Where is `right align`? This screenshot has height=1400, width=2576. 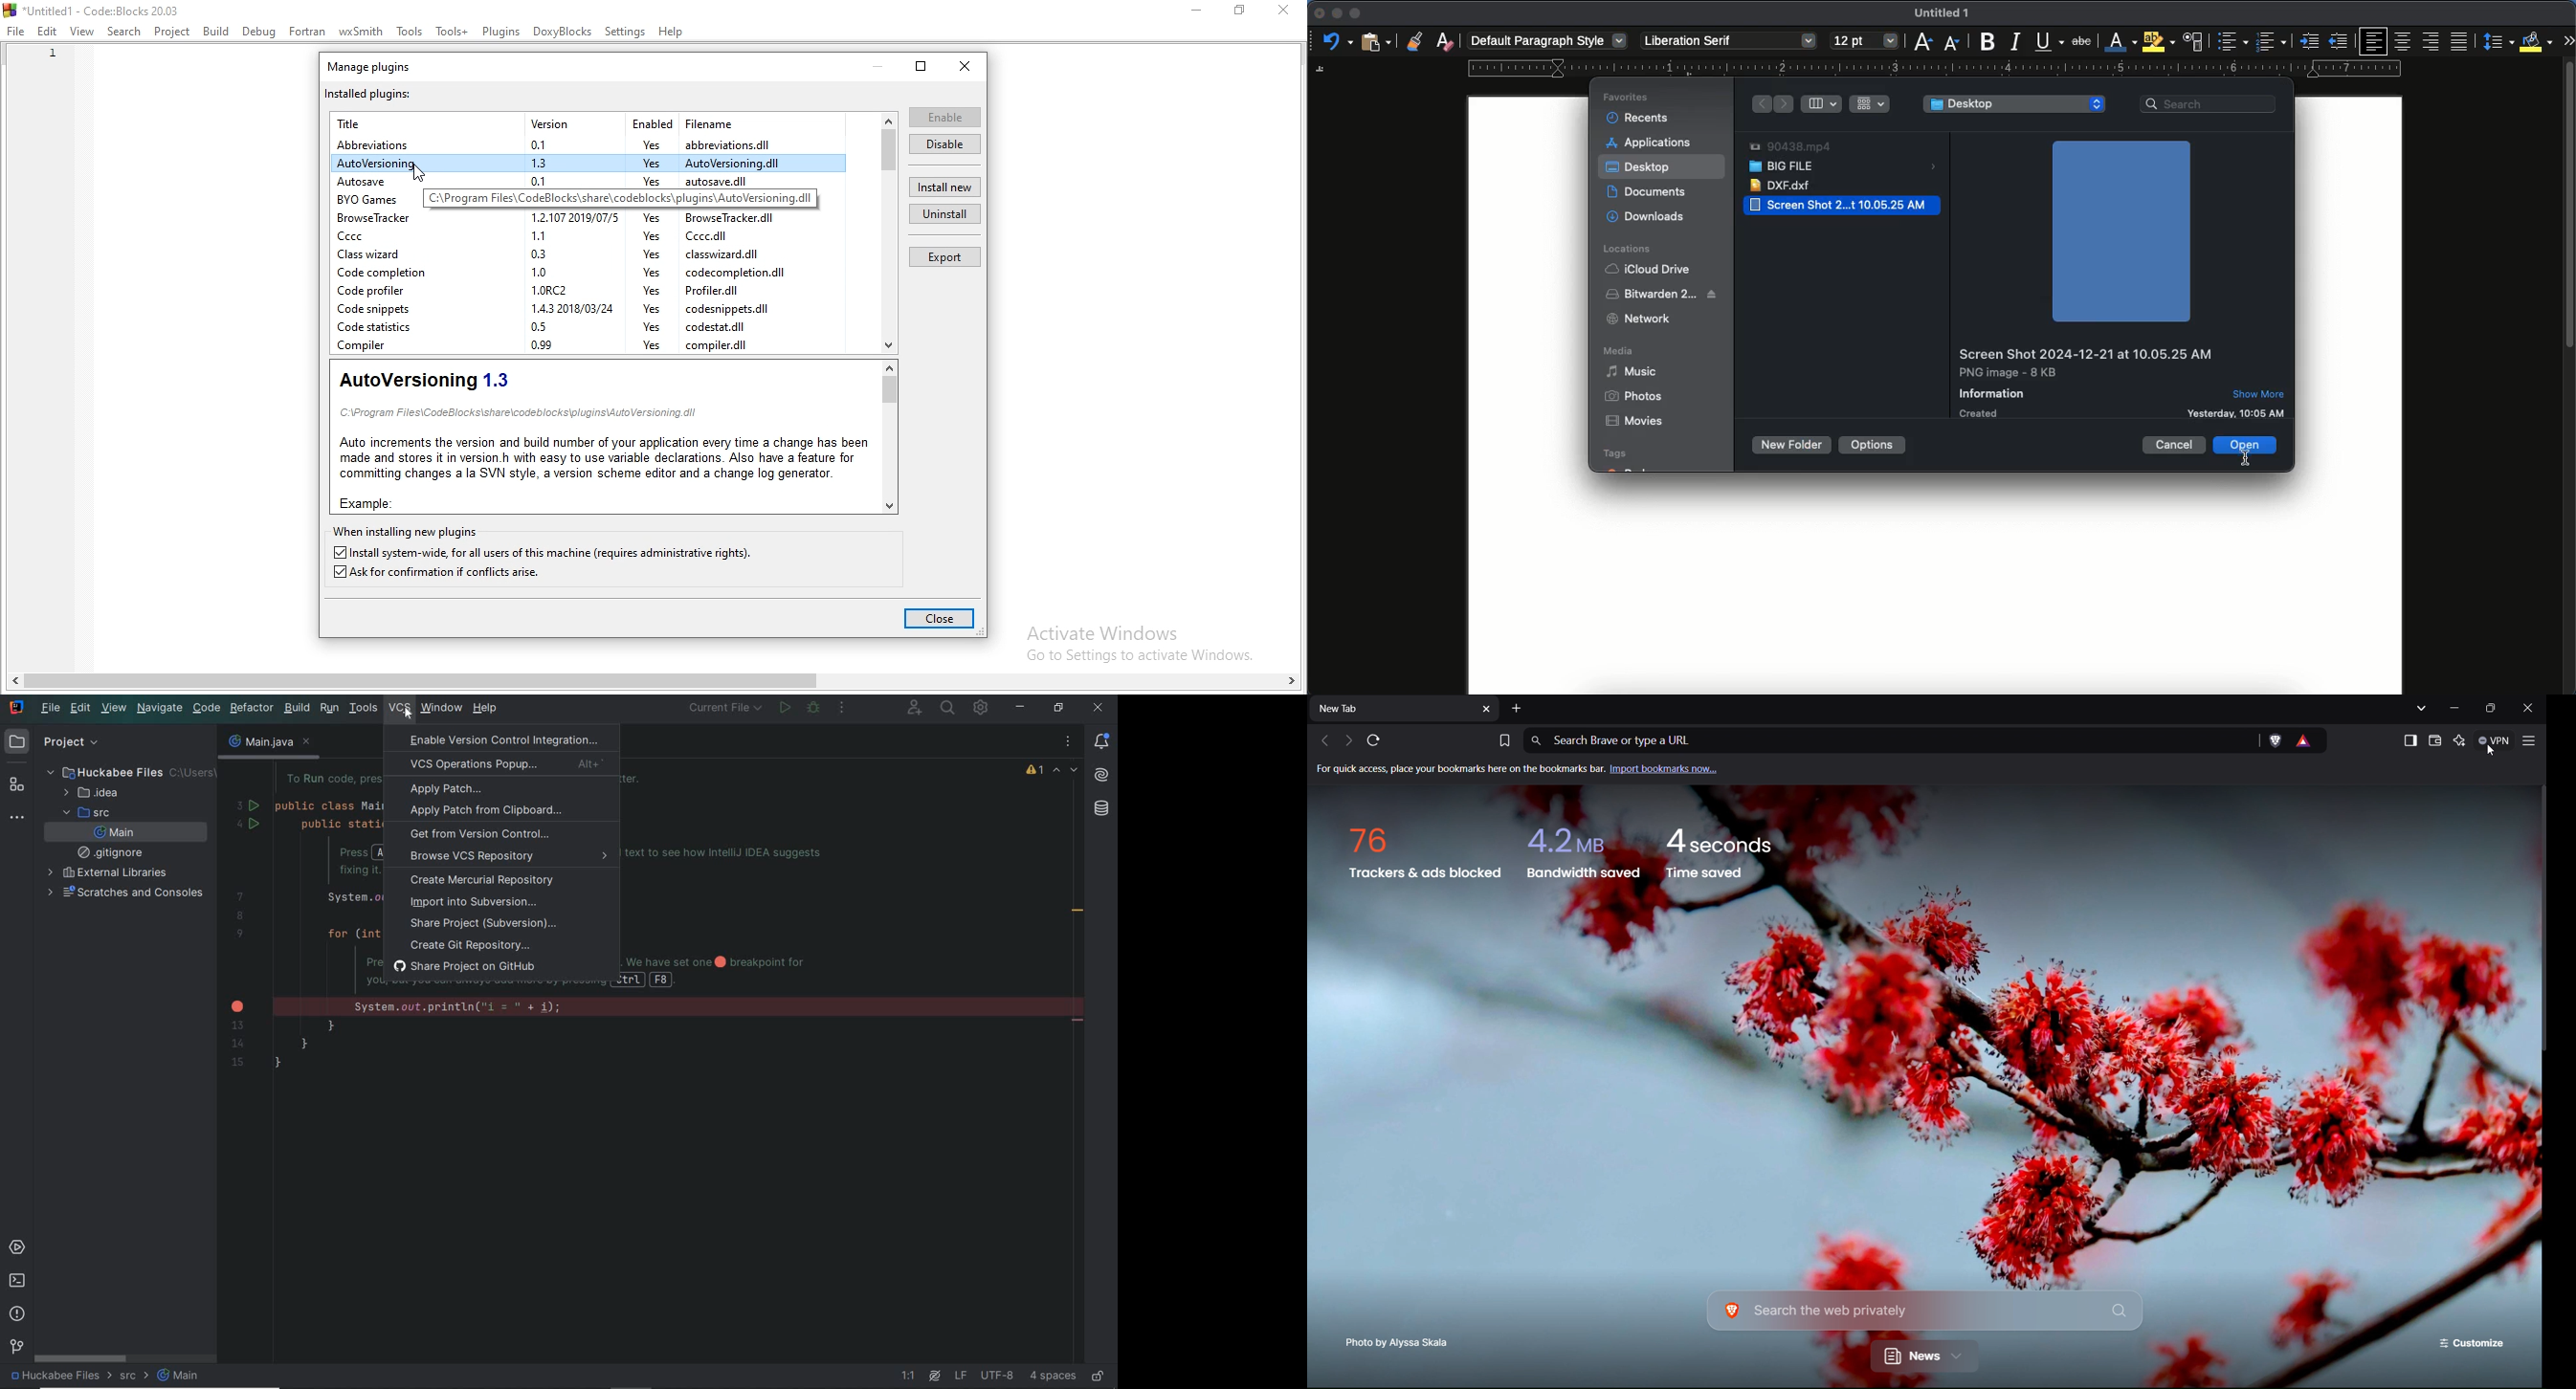
right align is located at coordinates (2433, 42).